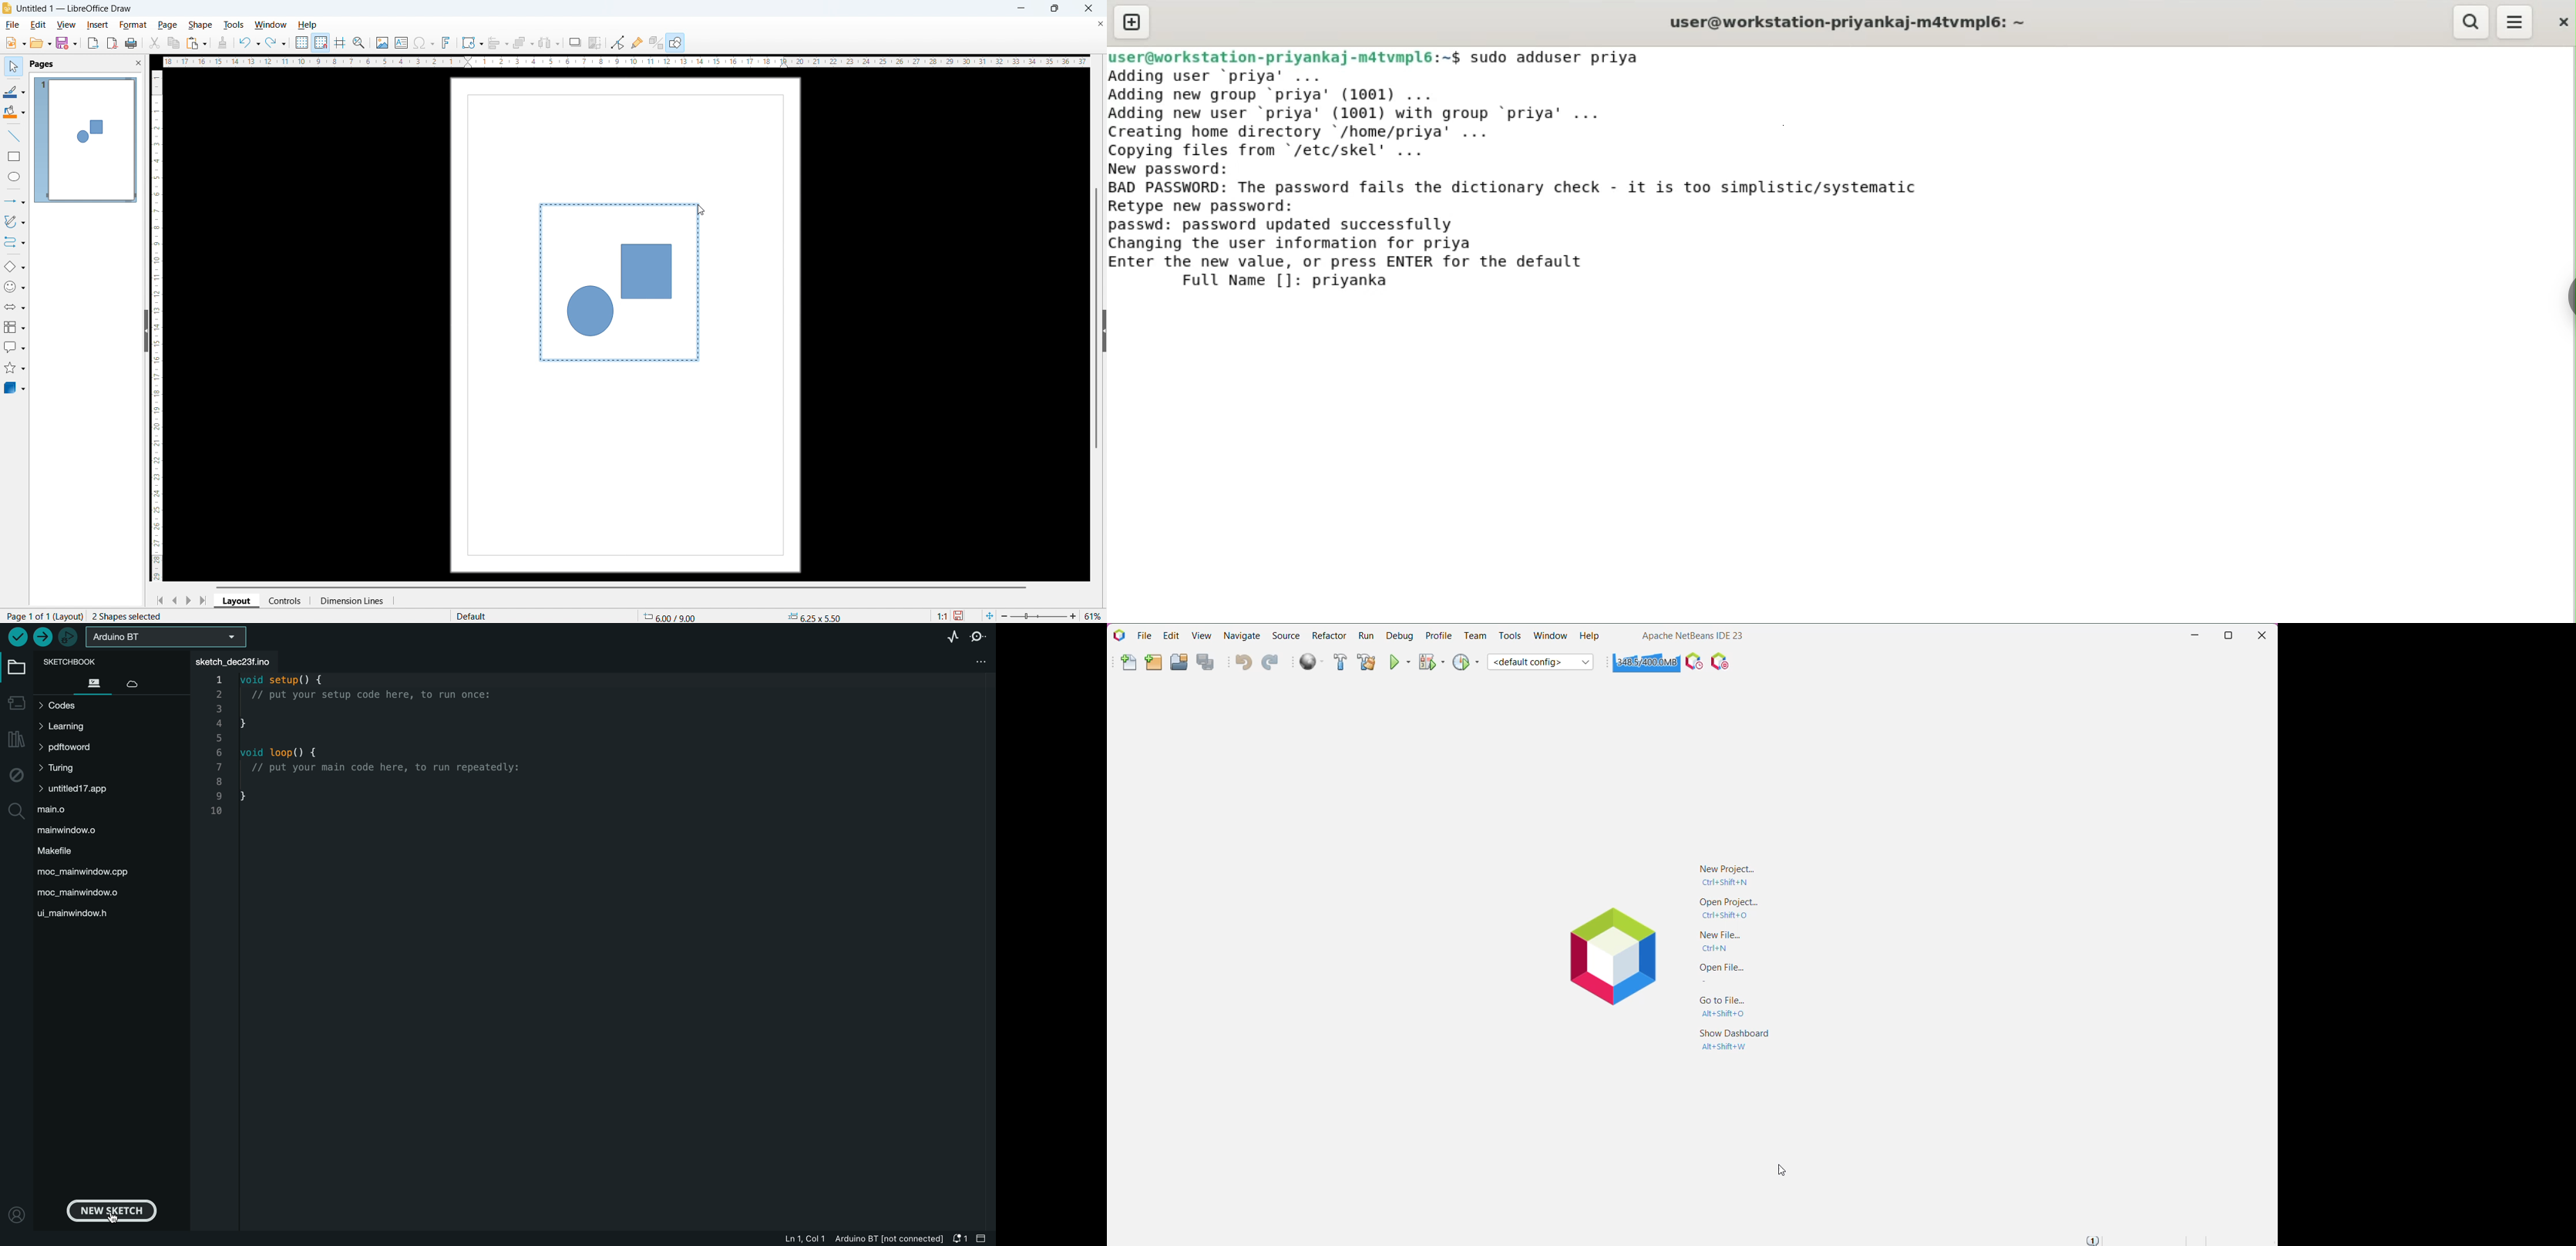 The height and width of the screenshot is (1260, 2576). Describe the element at coordinates (961, 616) in the screenshot. I see `save` at that location.